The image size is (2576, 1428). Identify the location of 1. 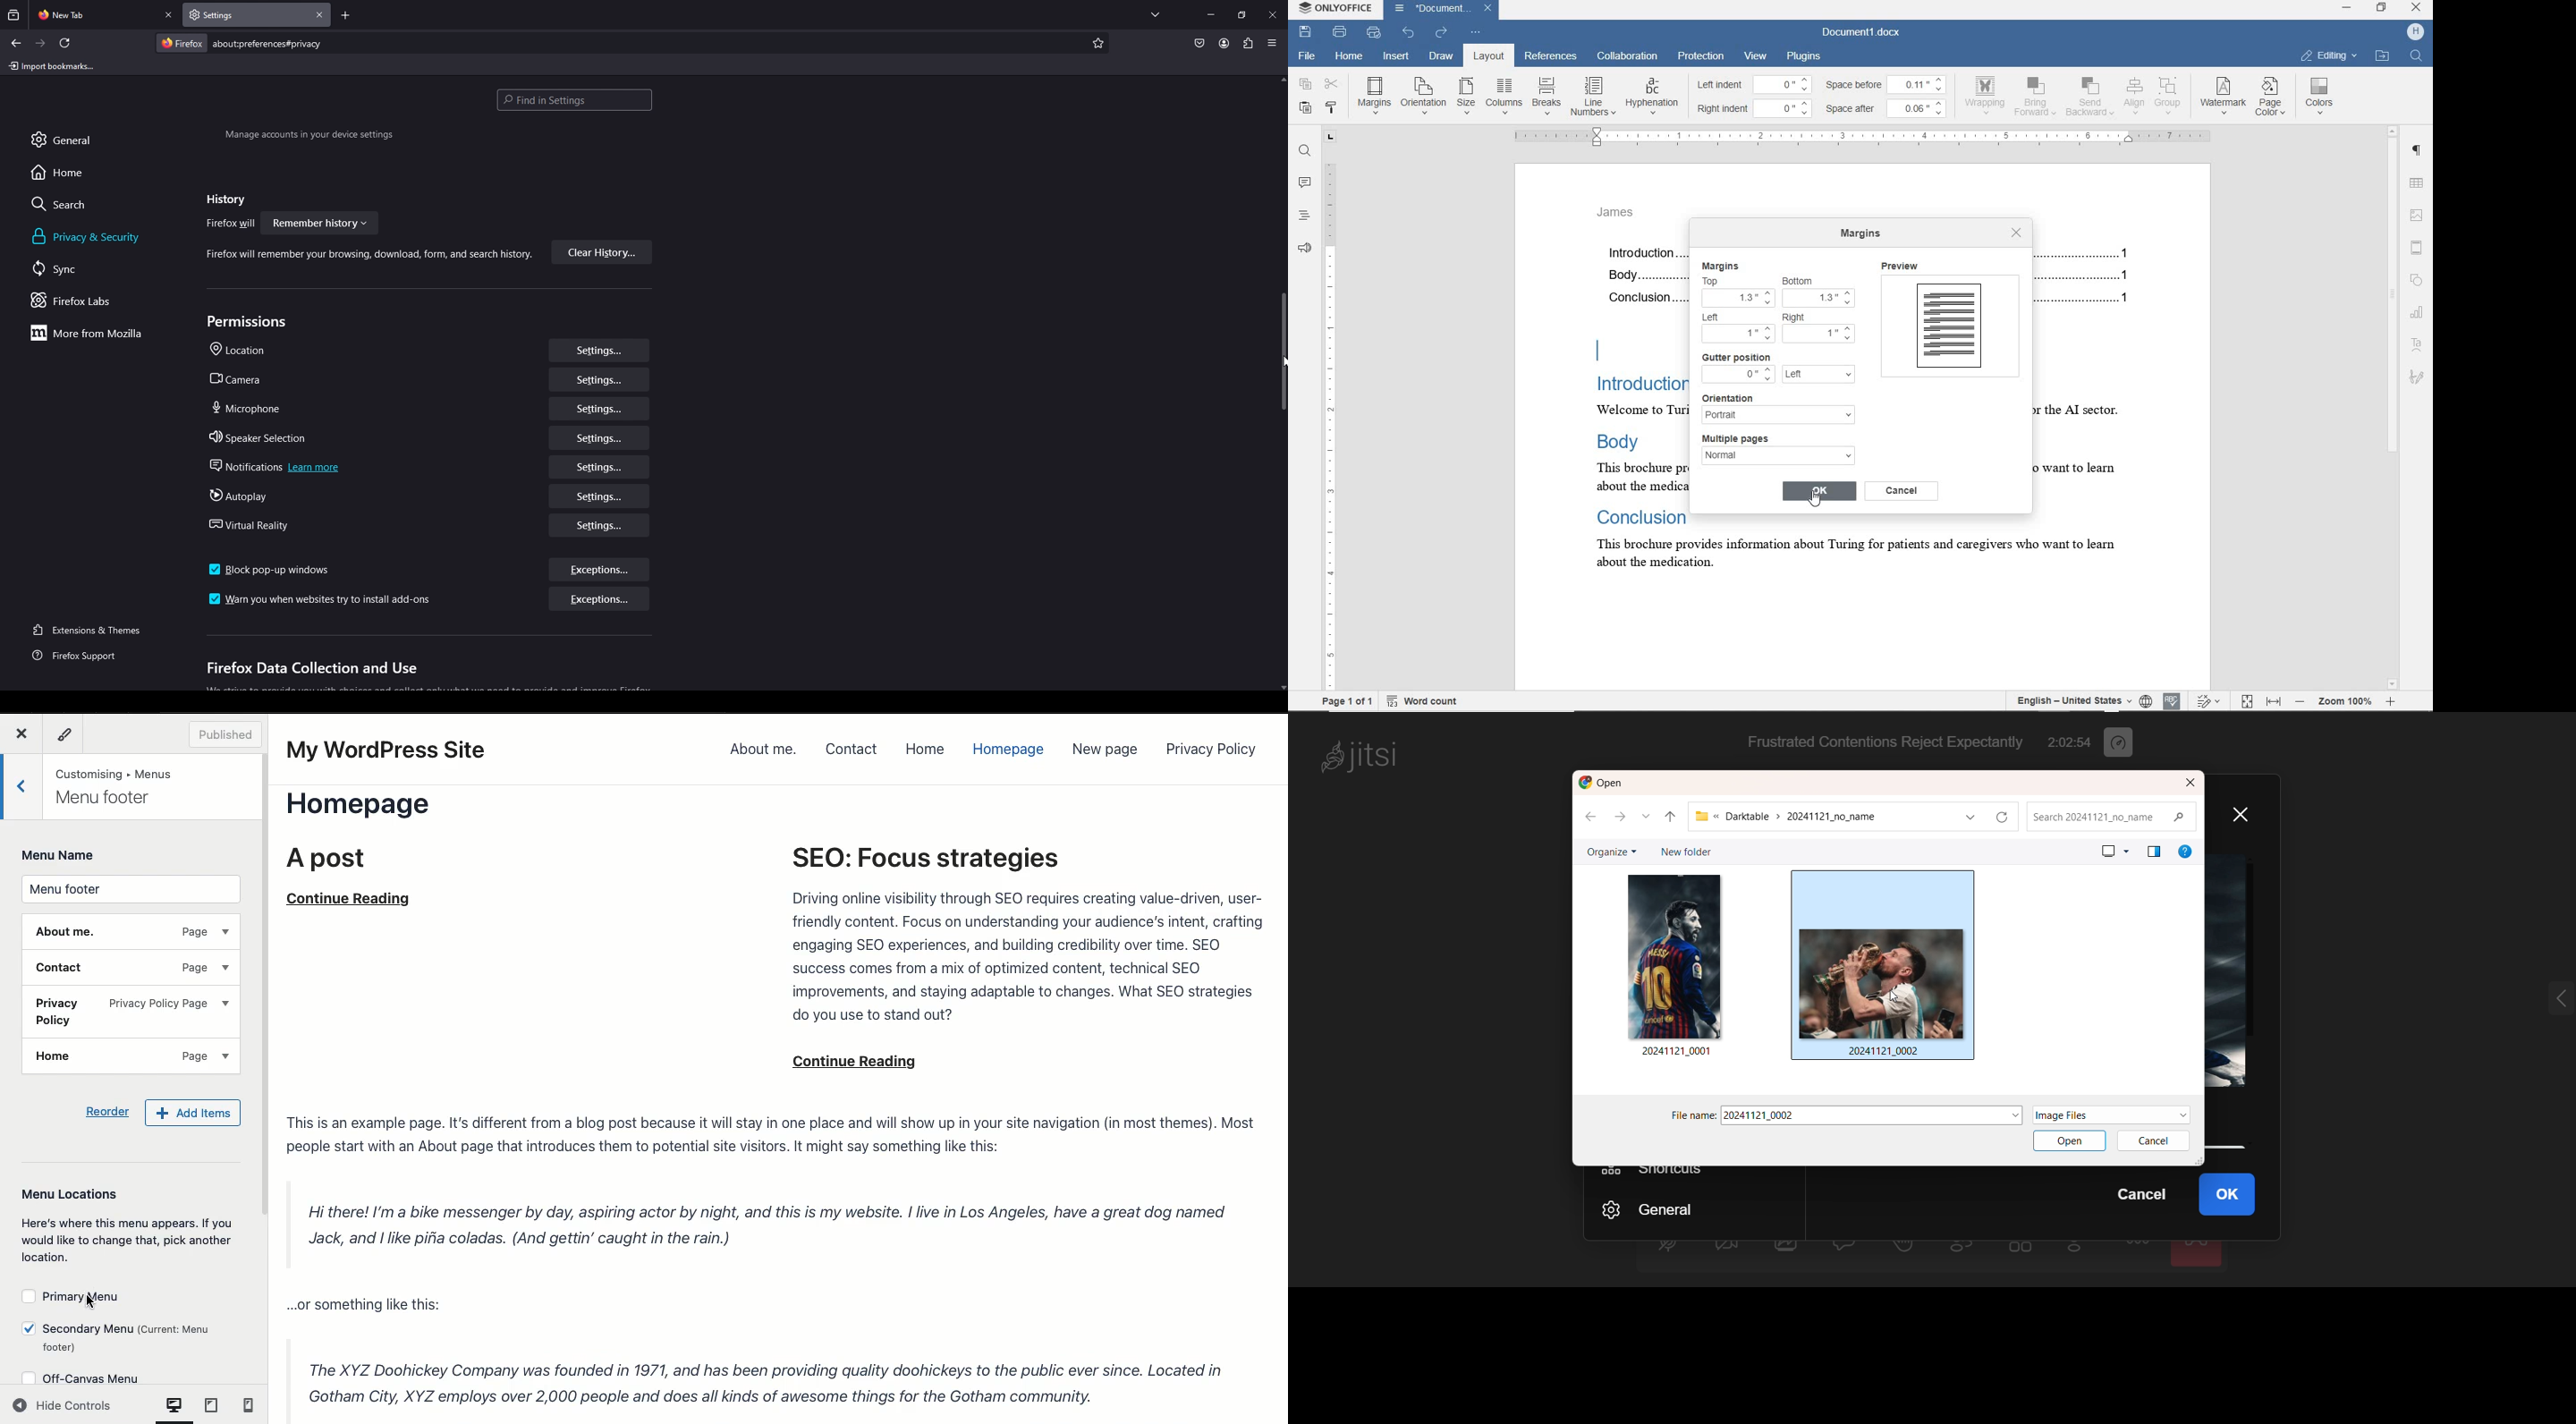
(1739, 334).